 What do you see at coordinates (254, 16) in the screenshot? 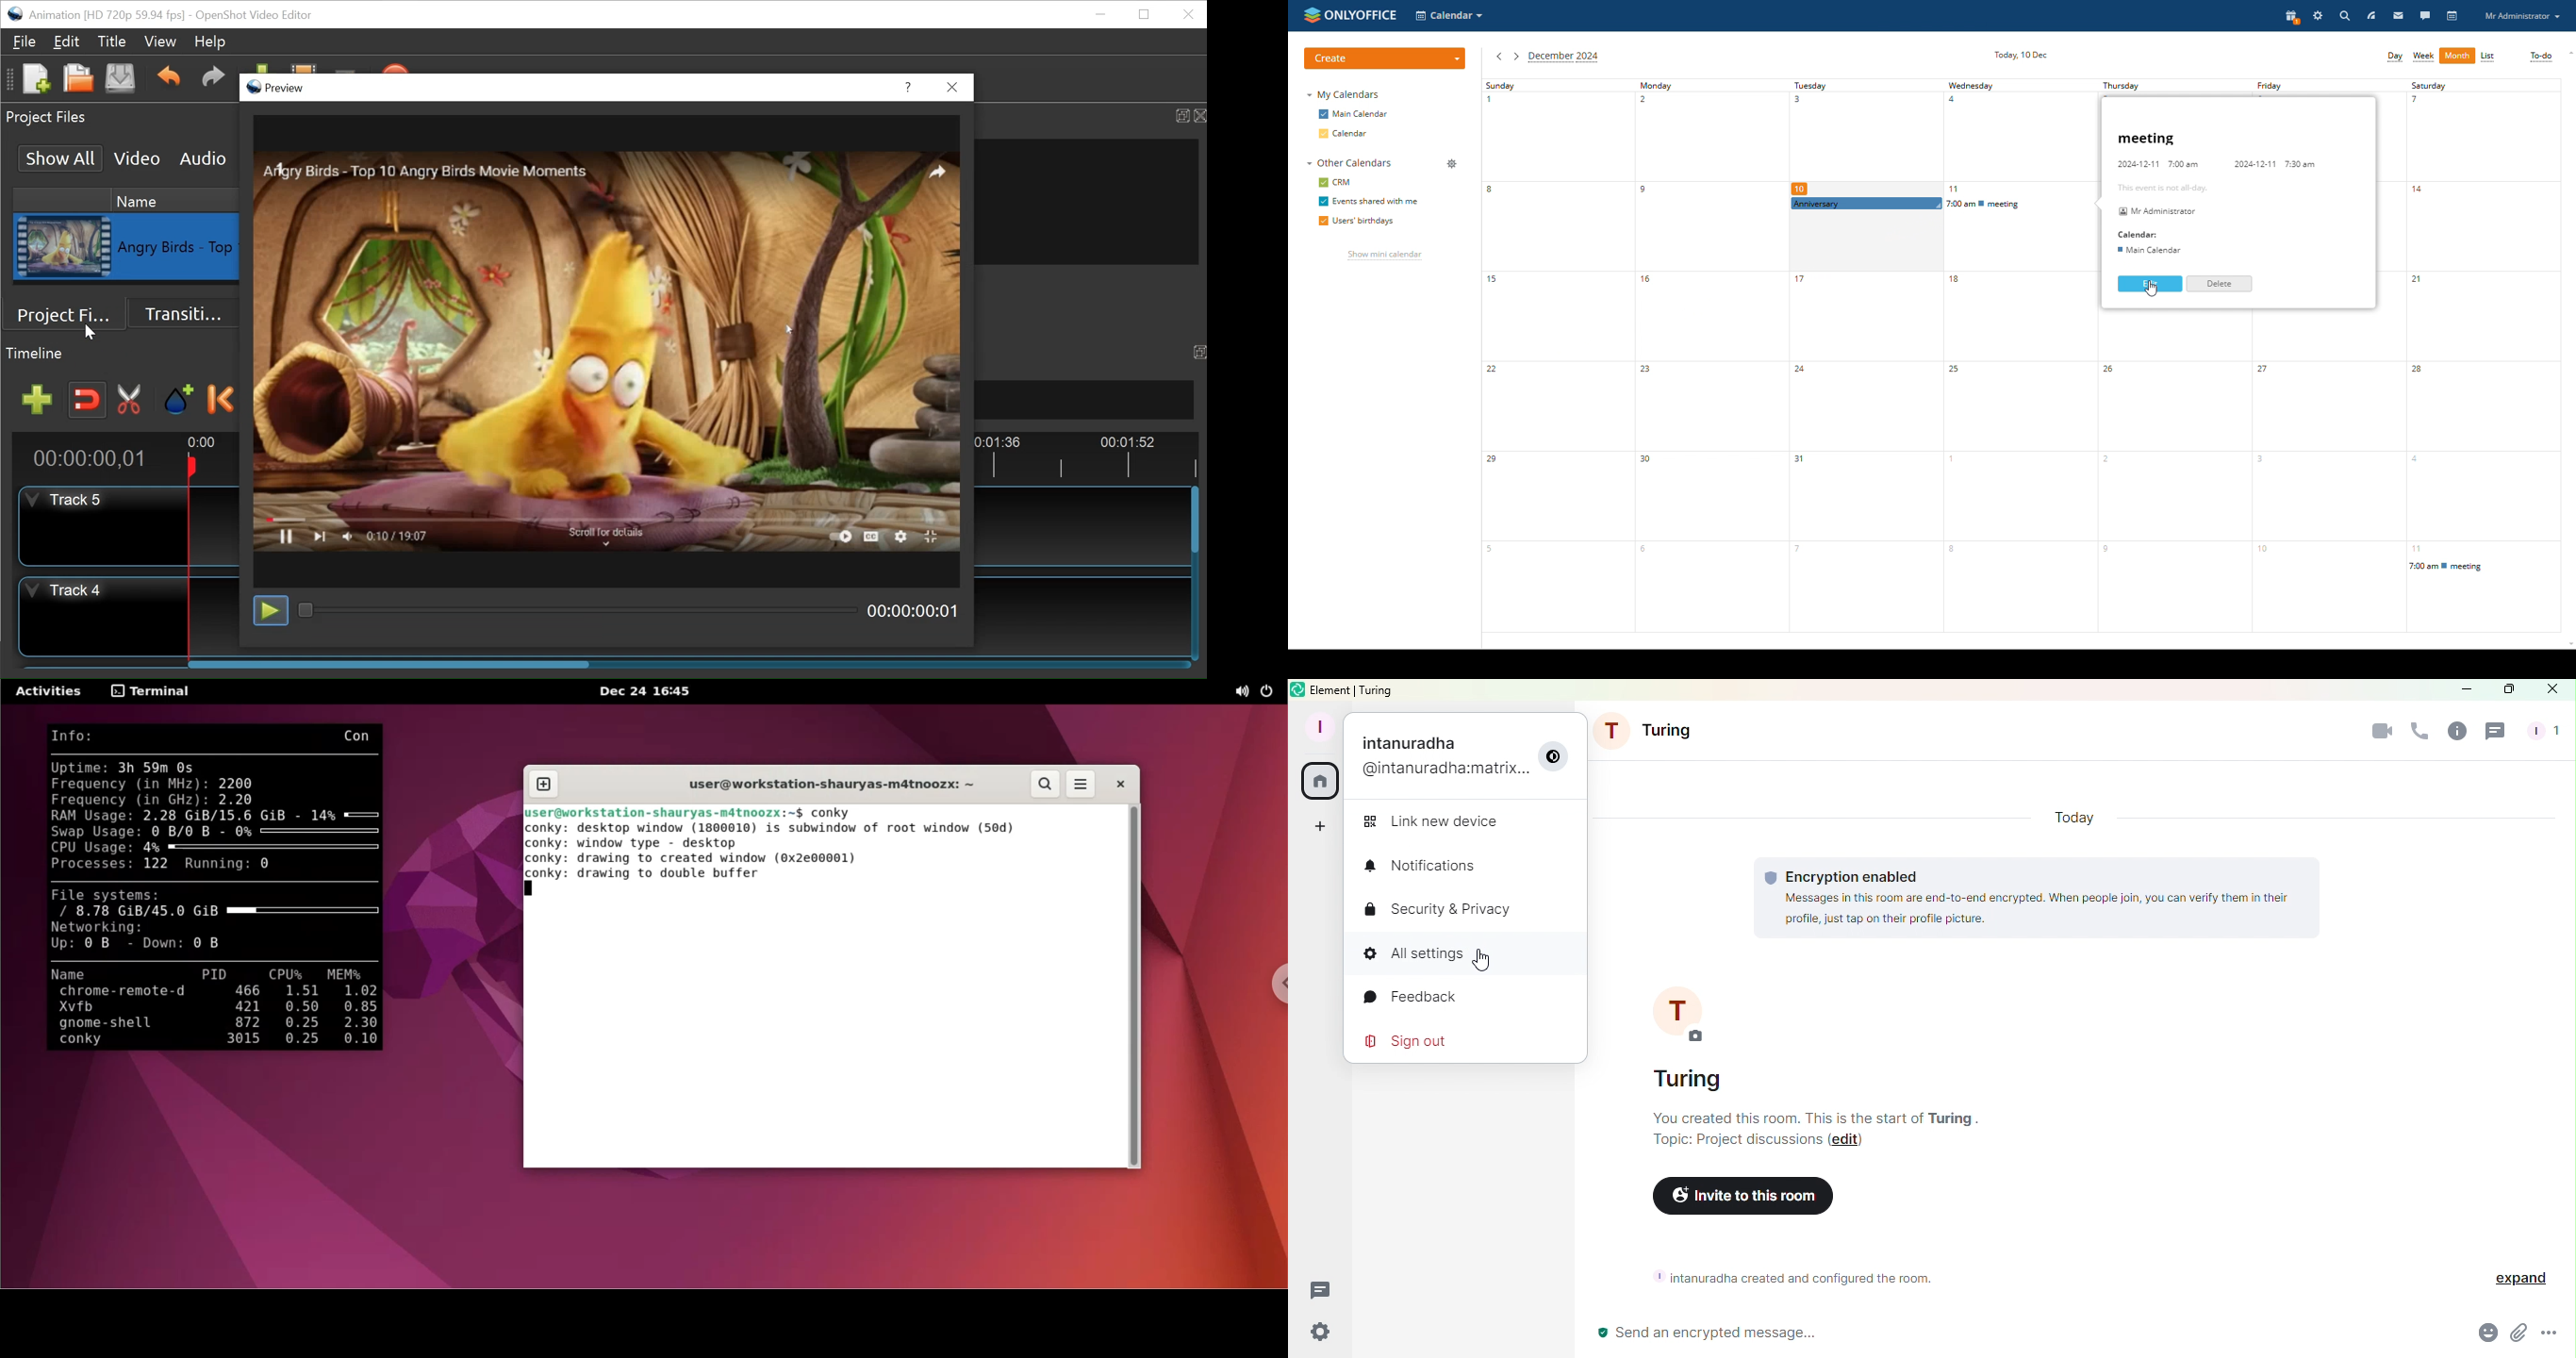
I see `OpenShot Video Editor` at bounding box center [254, 16].